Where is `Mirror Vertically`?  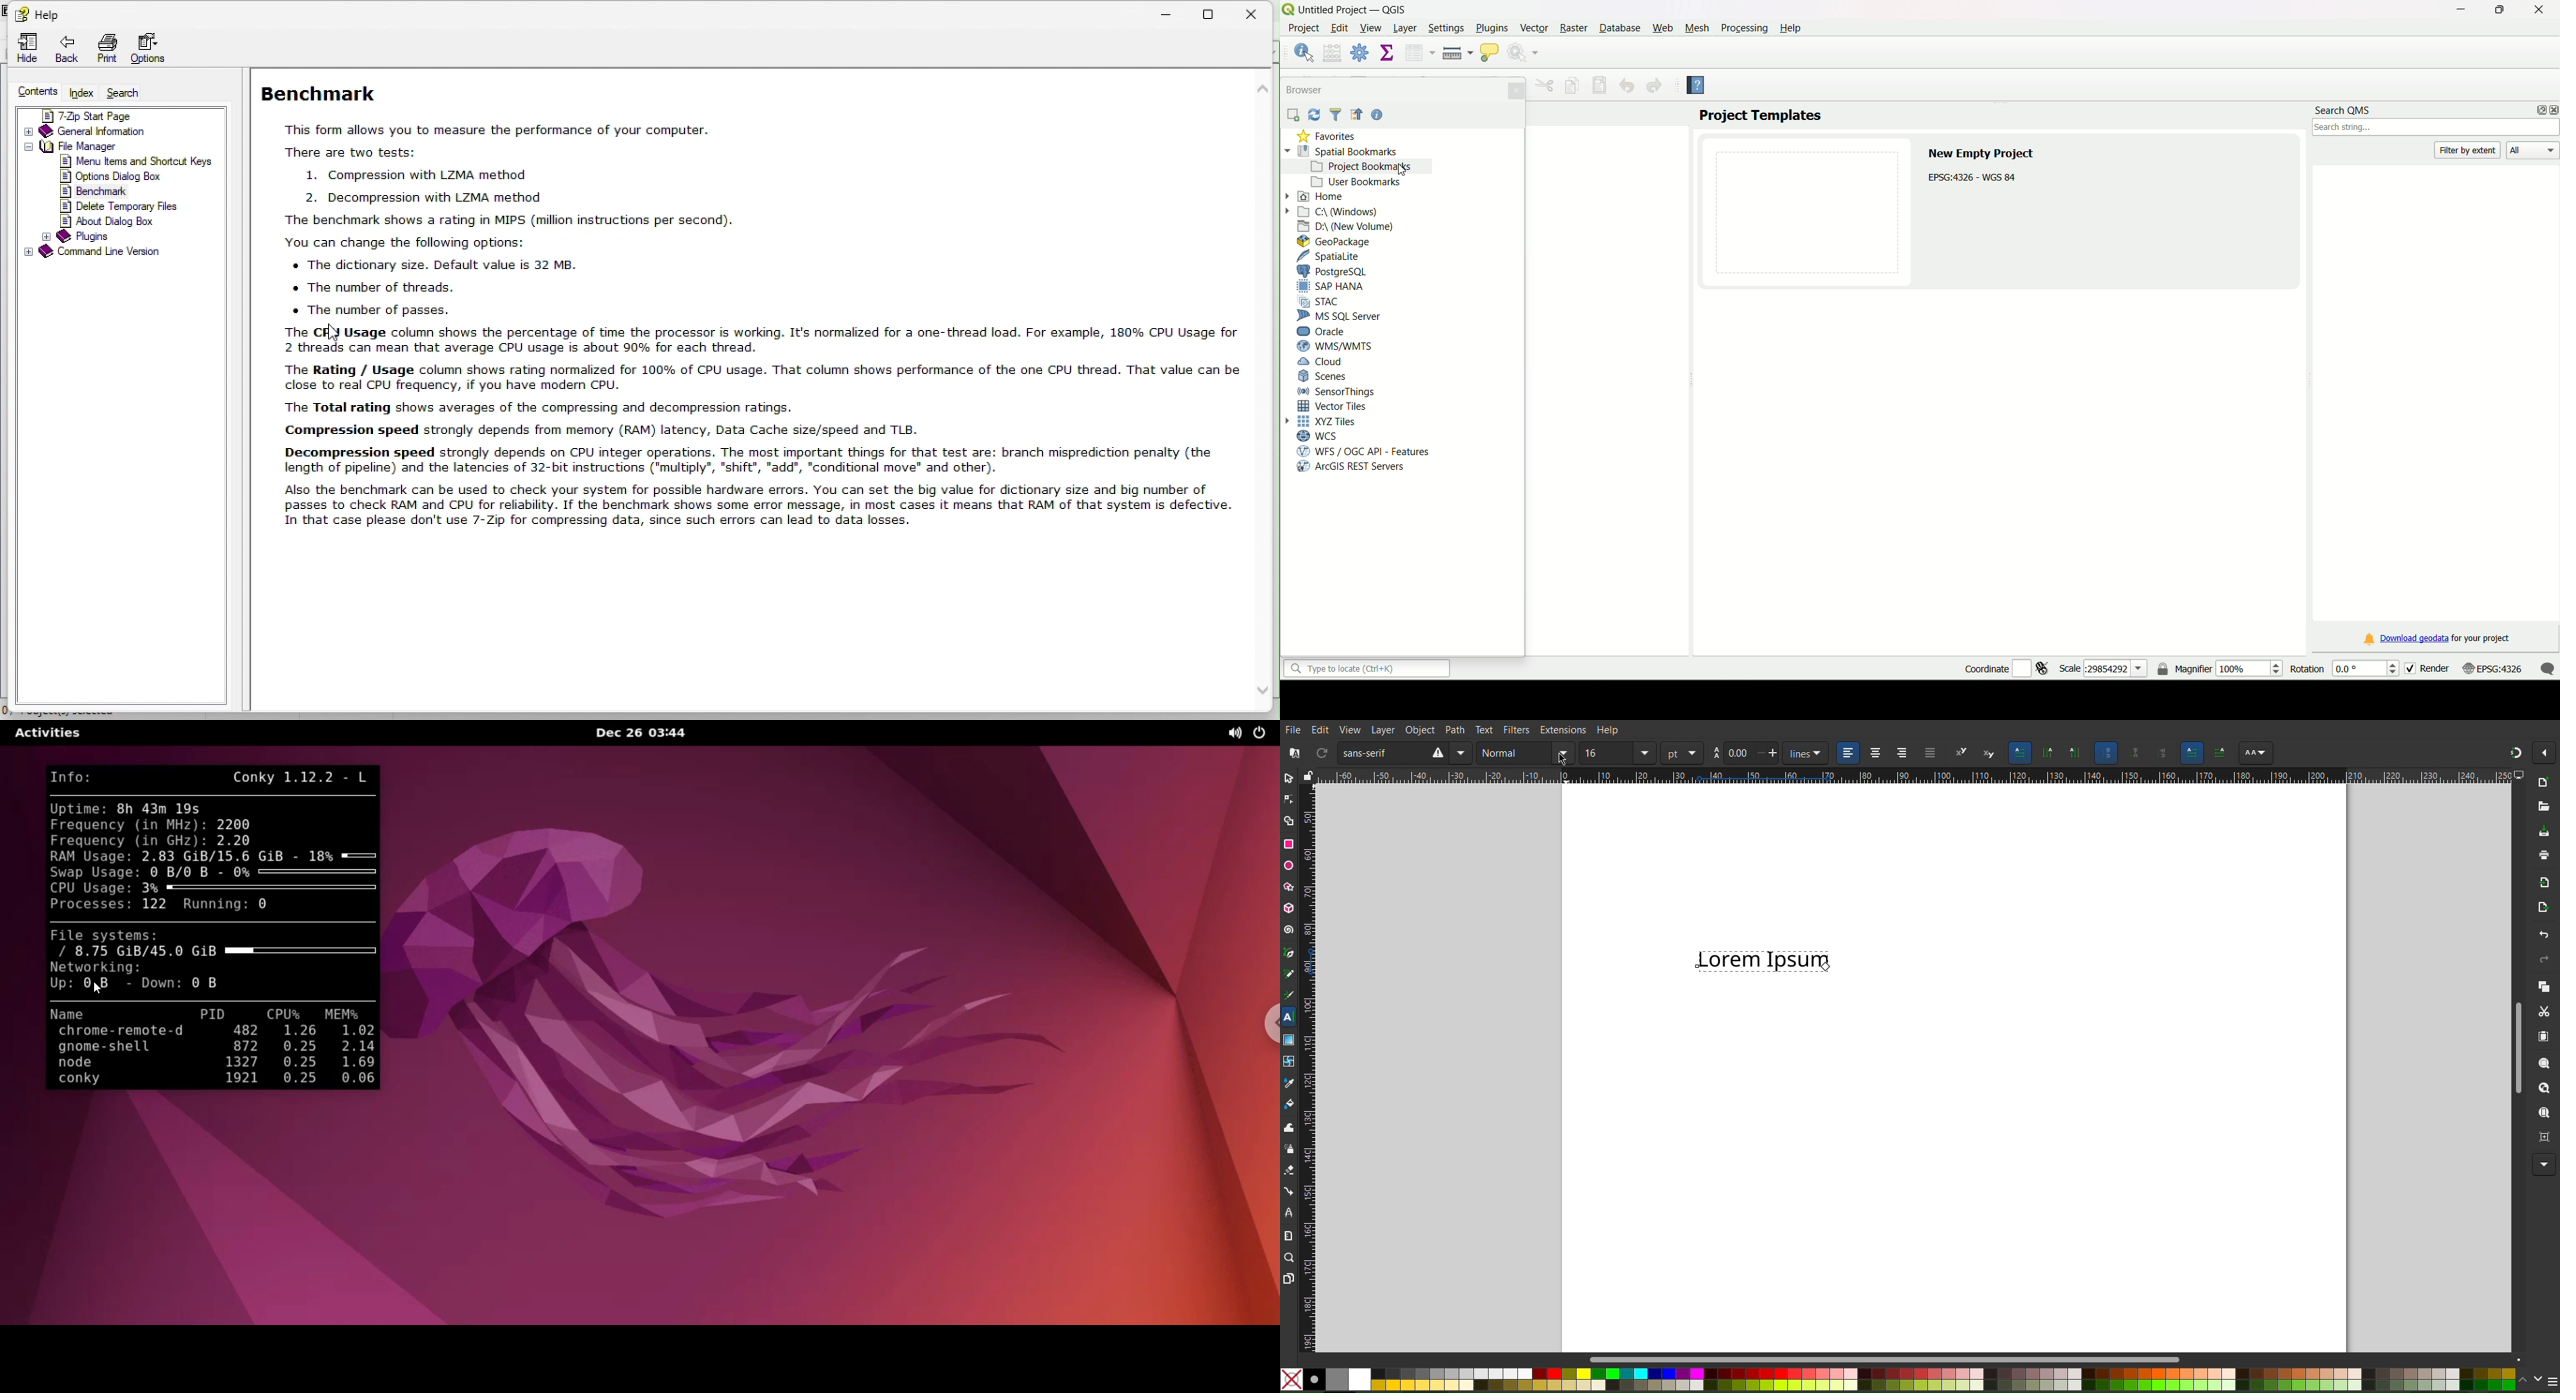 Mirror Vertically is located at coordinates (1463, 753).